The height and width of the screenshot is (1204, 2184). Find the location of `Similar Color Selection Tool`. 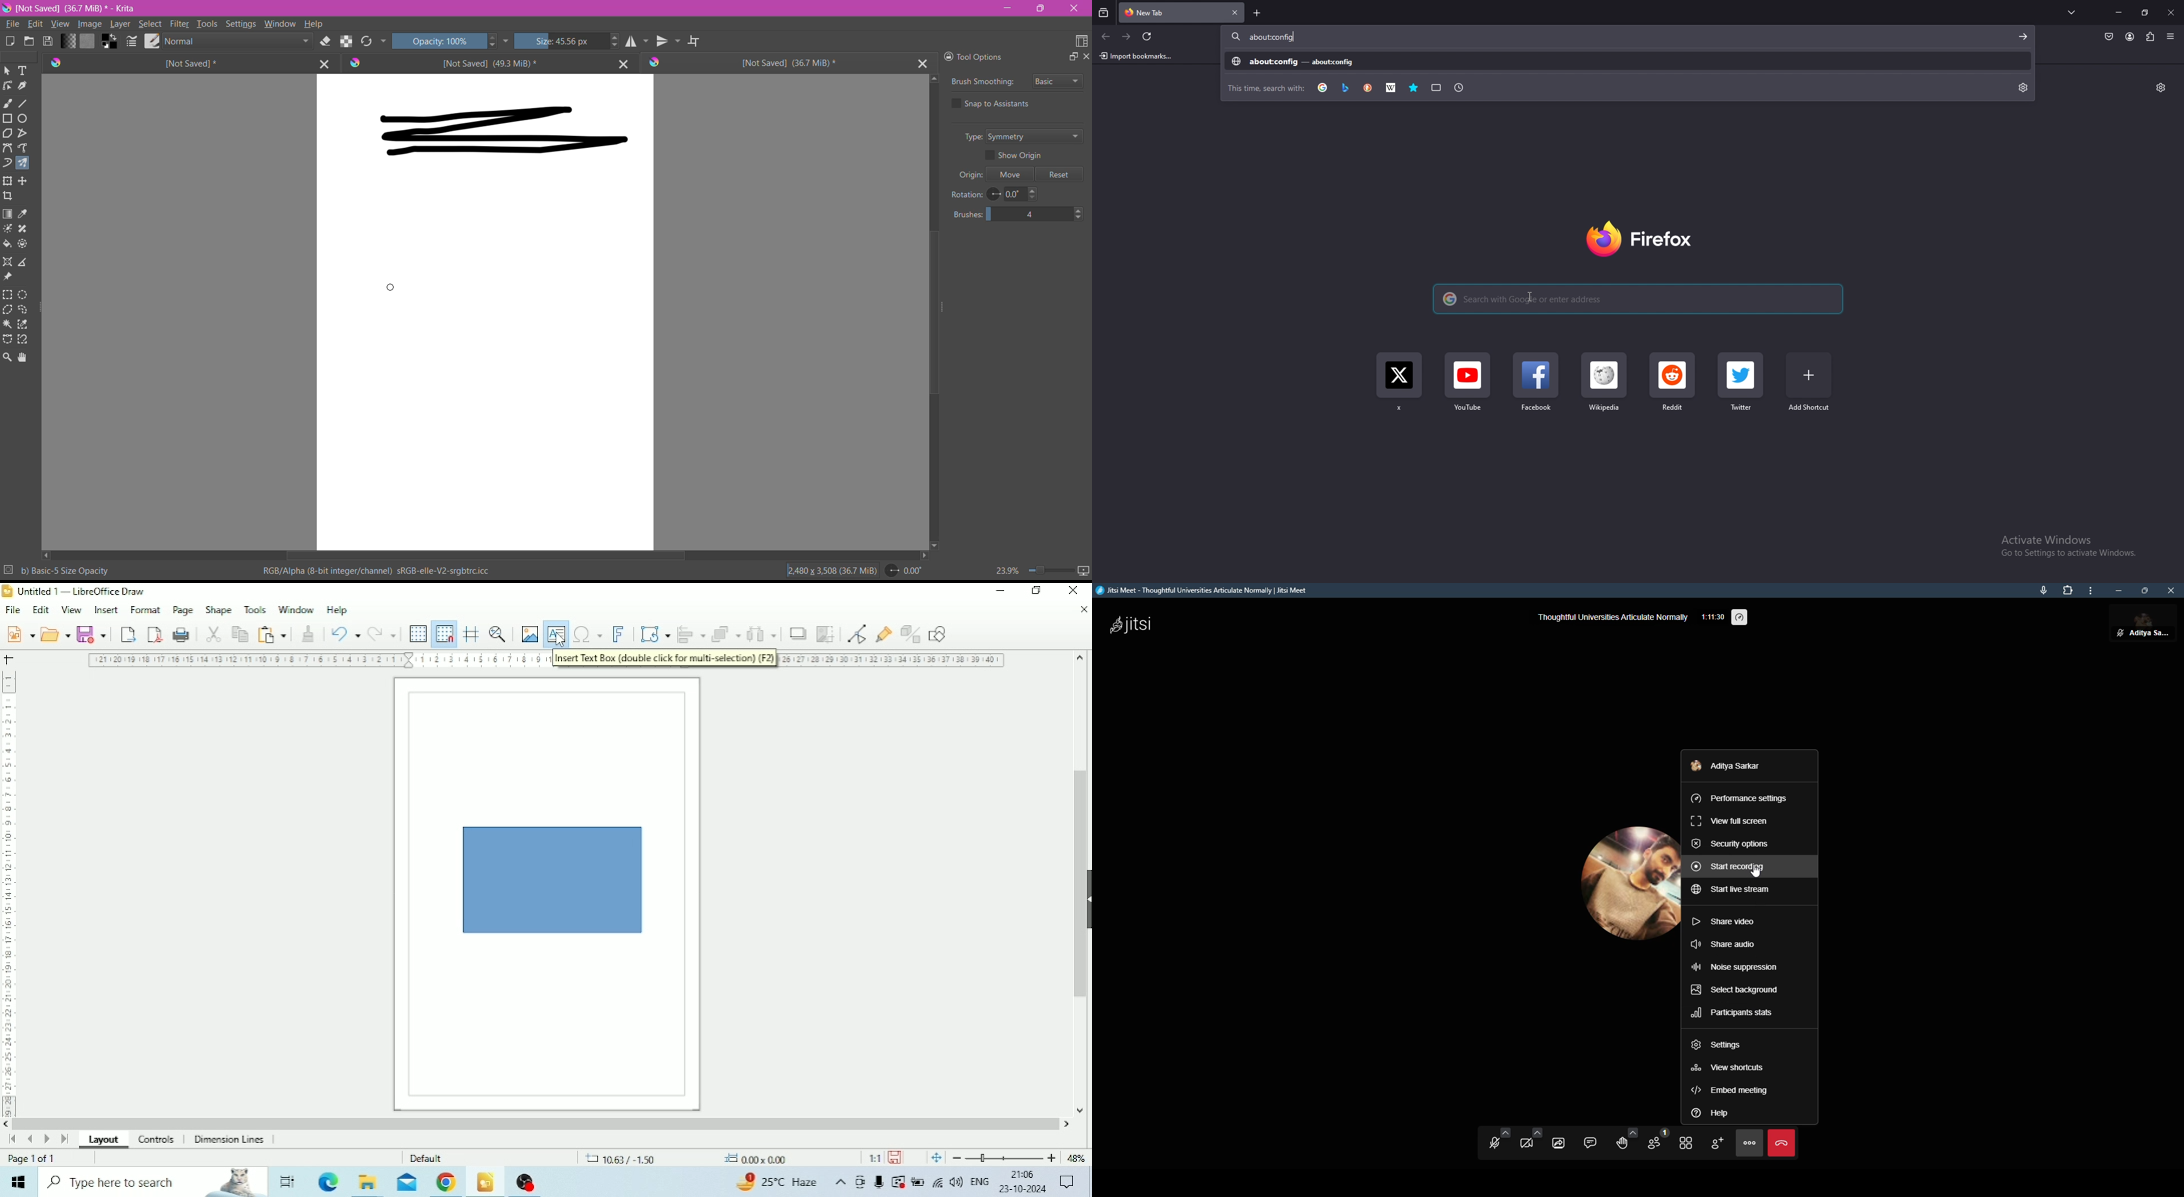

Similar Color Selection Tool is located at coordinates (23, 324).